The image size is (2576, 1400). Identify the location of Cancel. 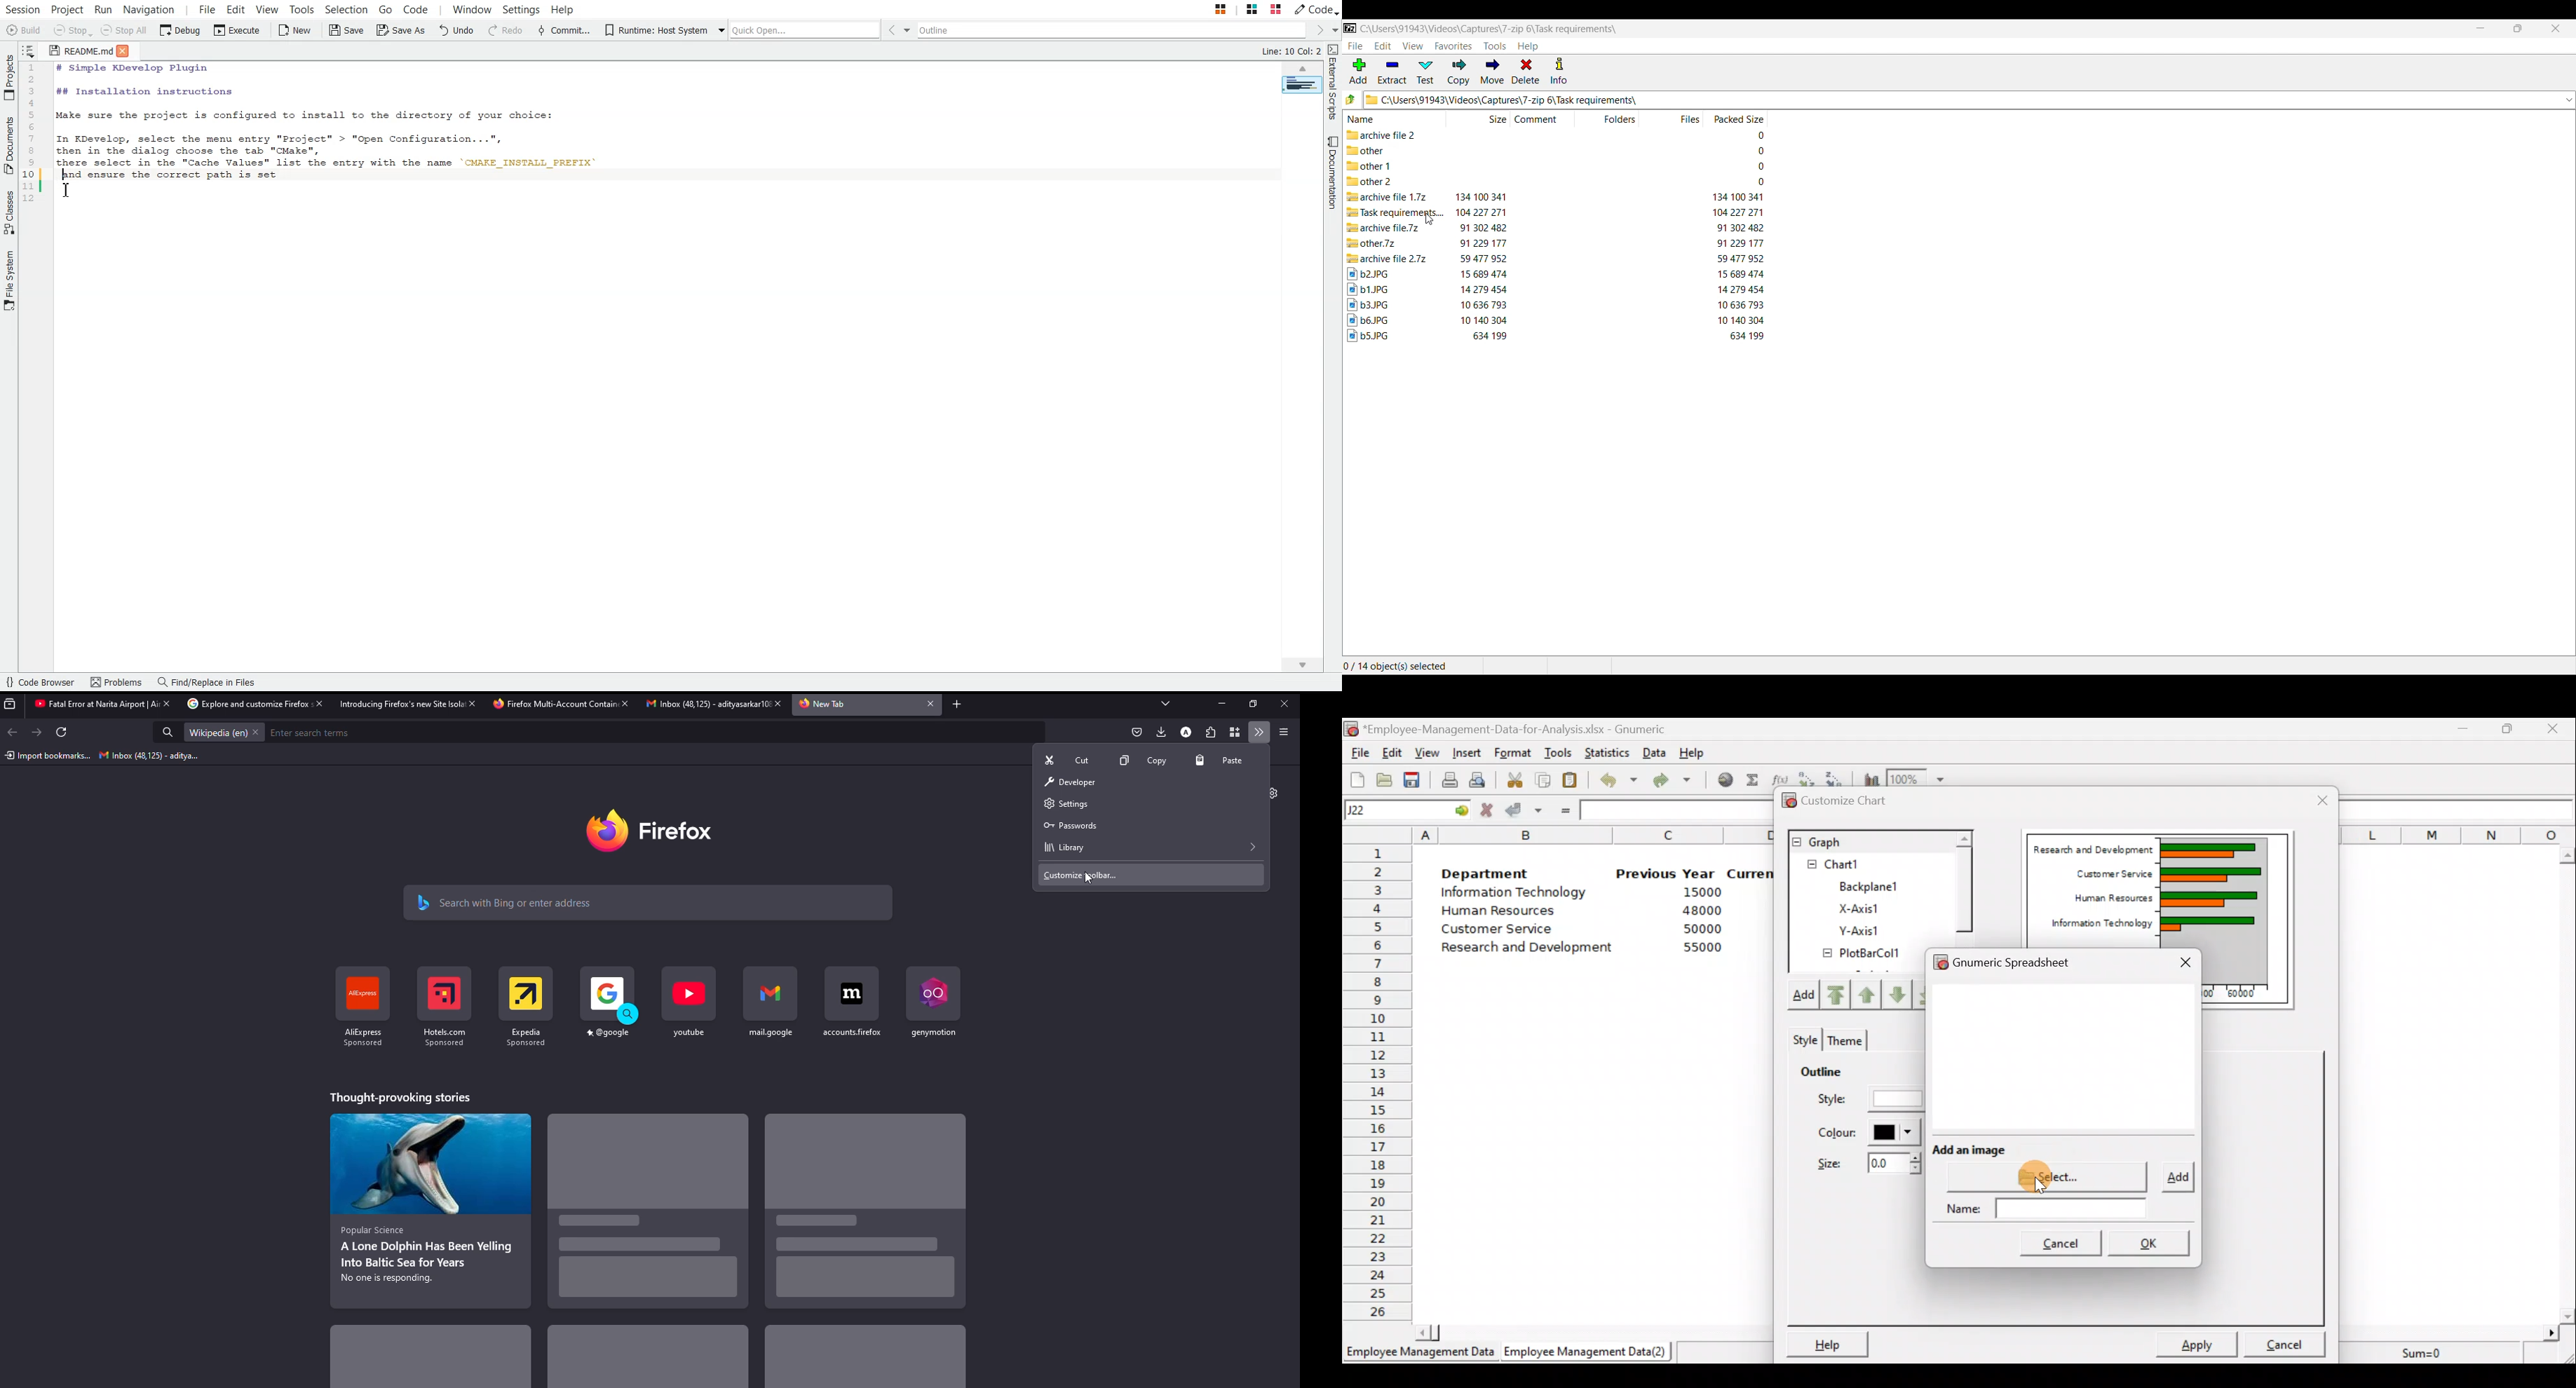
(2062, 1245).